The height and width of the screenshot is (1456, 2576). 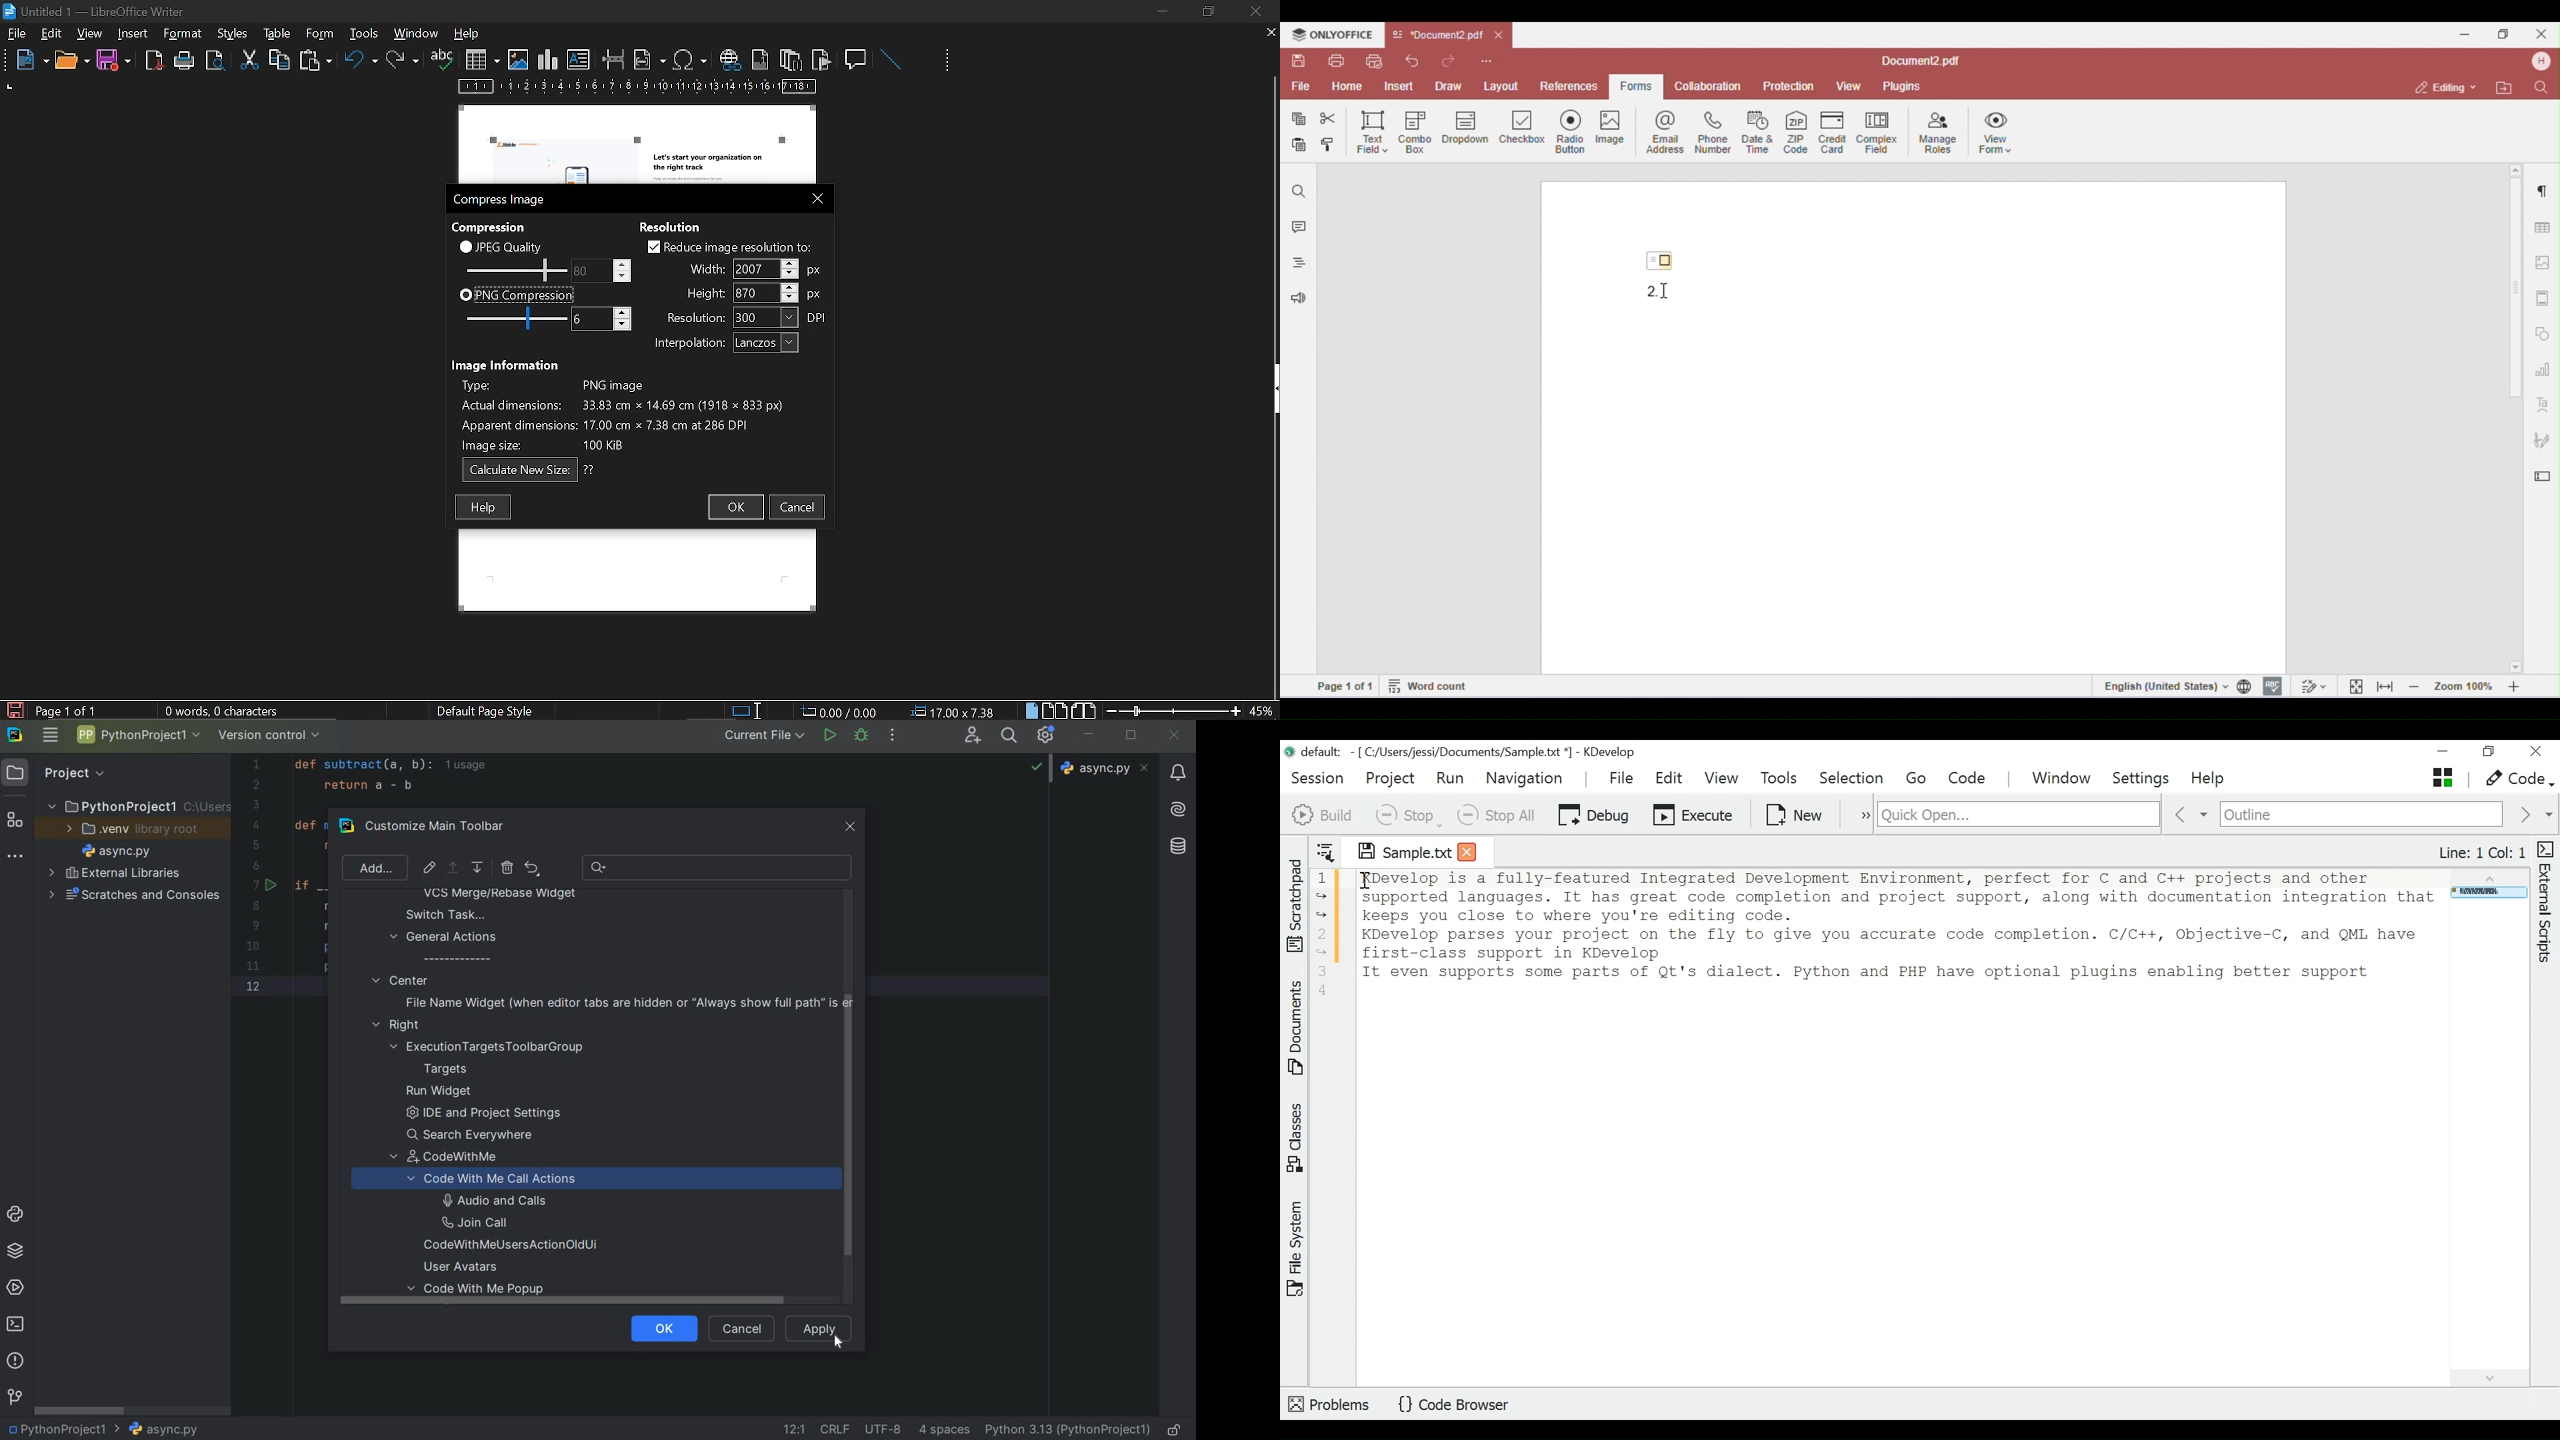 What do you see at coordinates (444, 827) in the screenshot?
I see `CUSTOMIZE MAIN TOOLBAR` at bounding box center [444, 827].